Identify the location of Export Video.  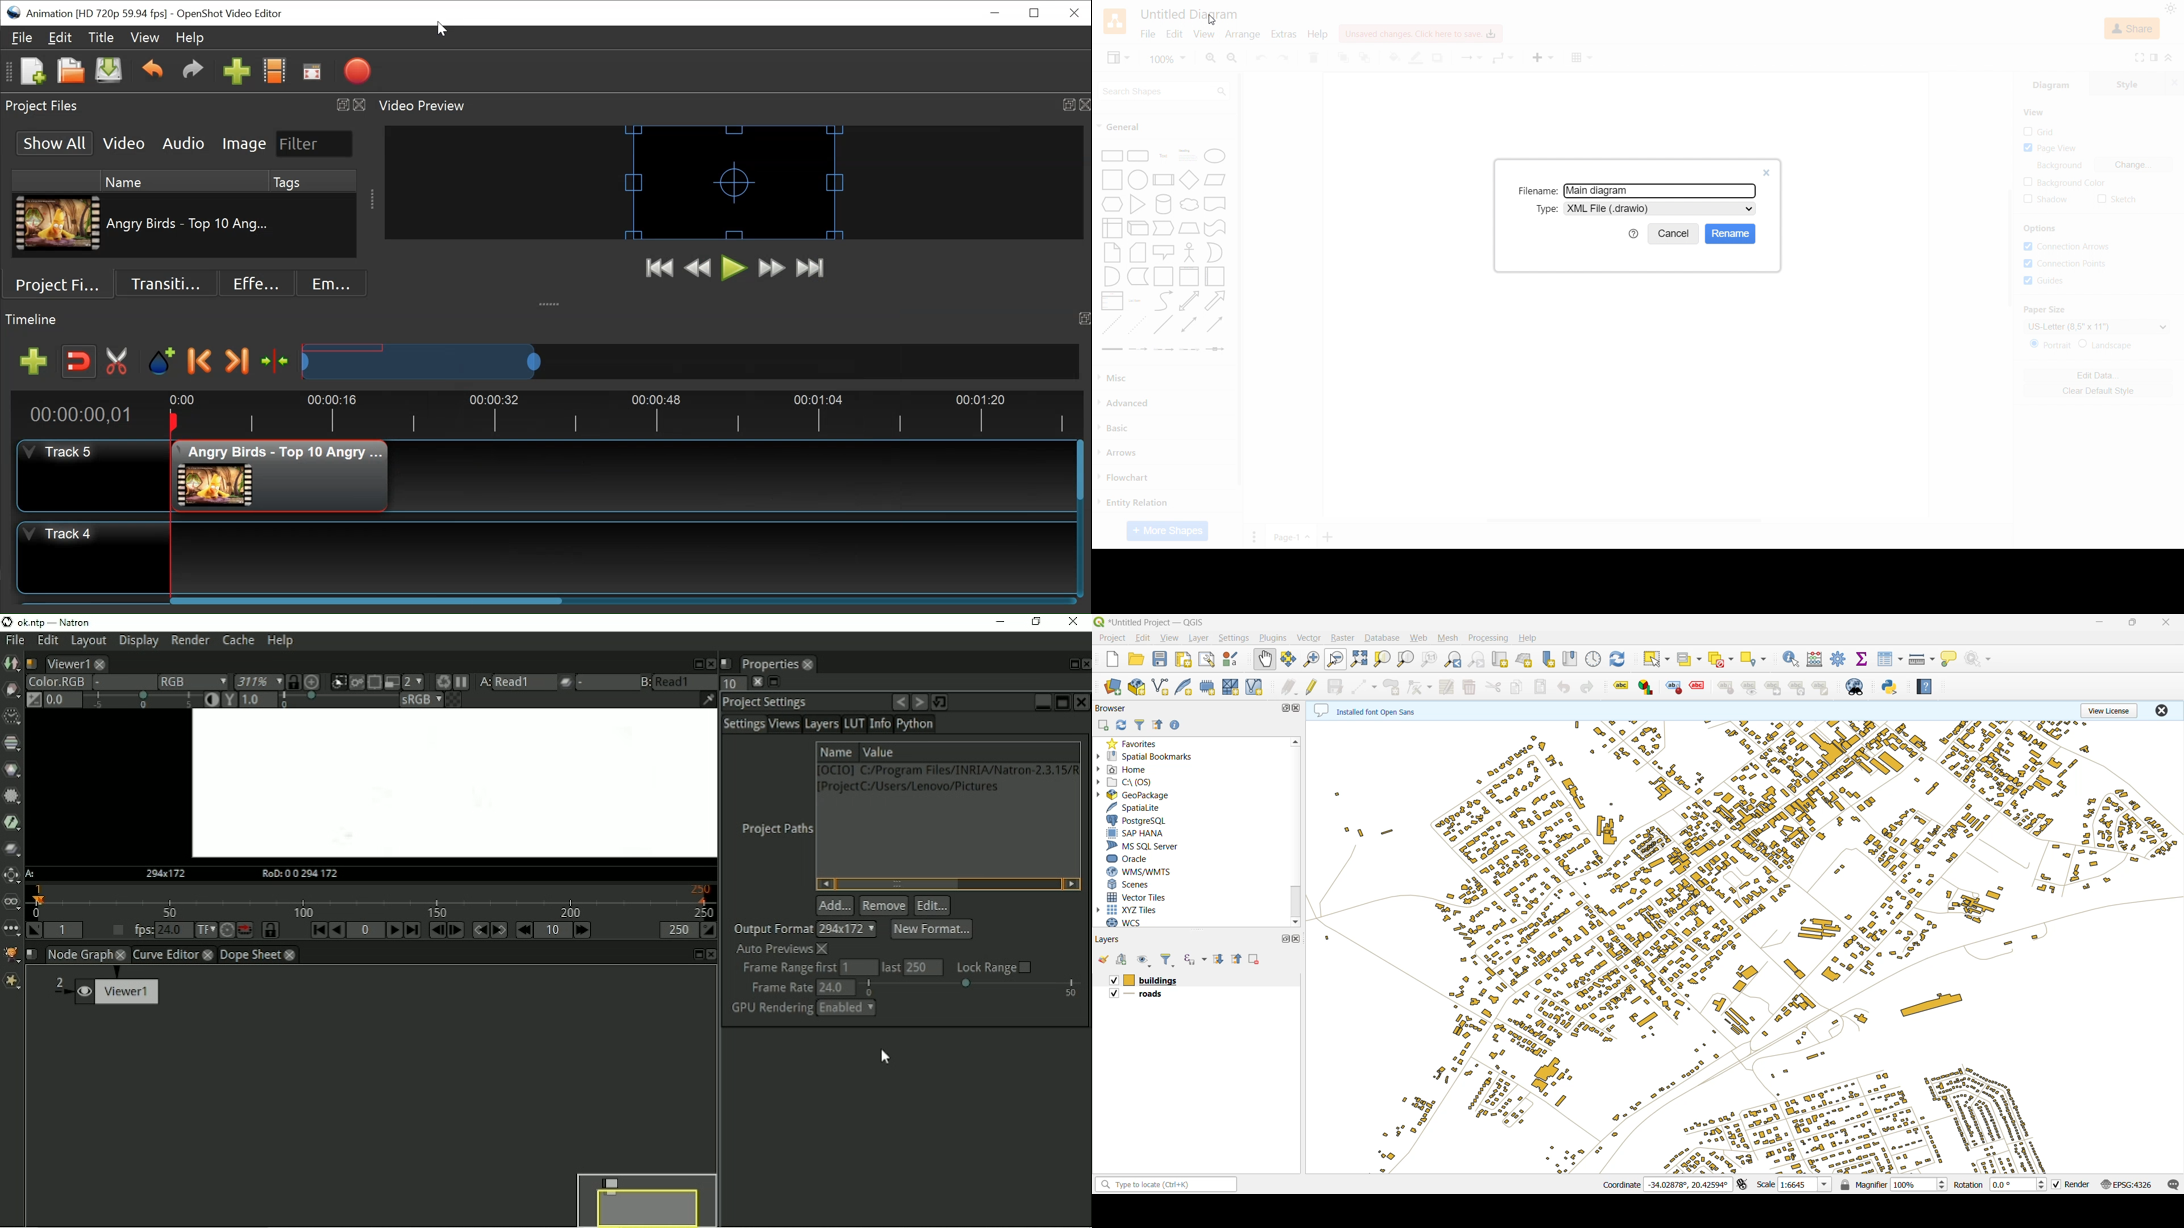
(357, 73).